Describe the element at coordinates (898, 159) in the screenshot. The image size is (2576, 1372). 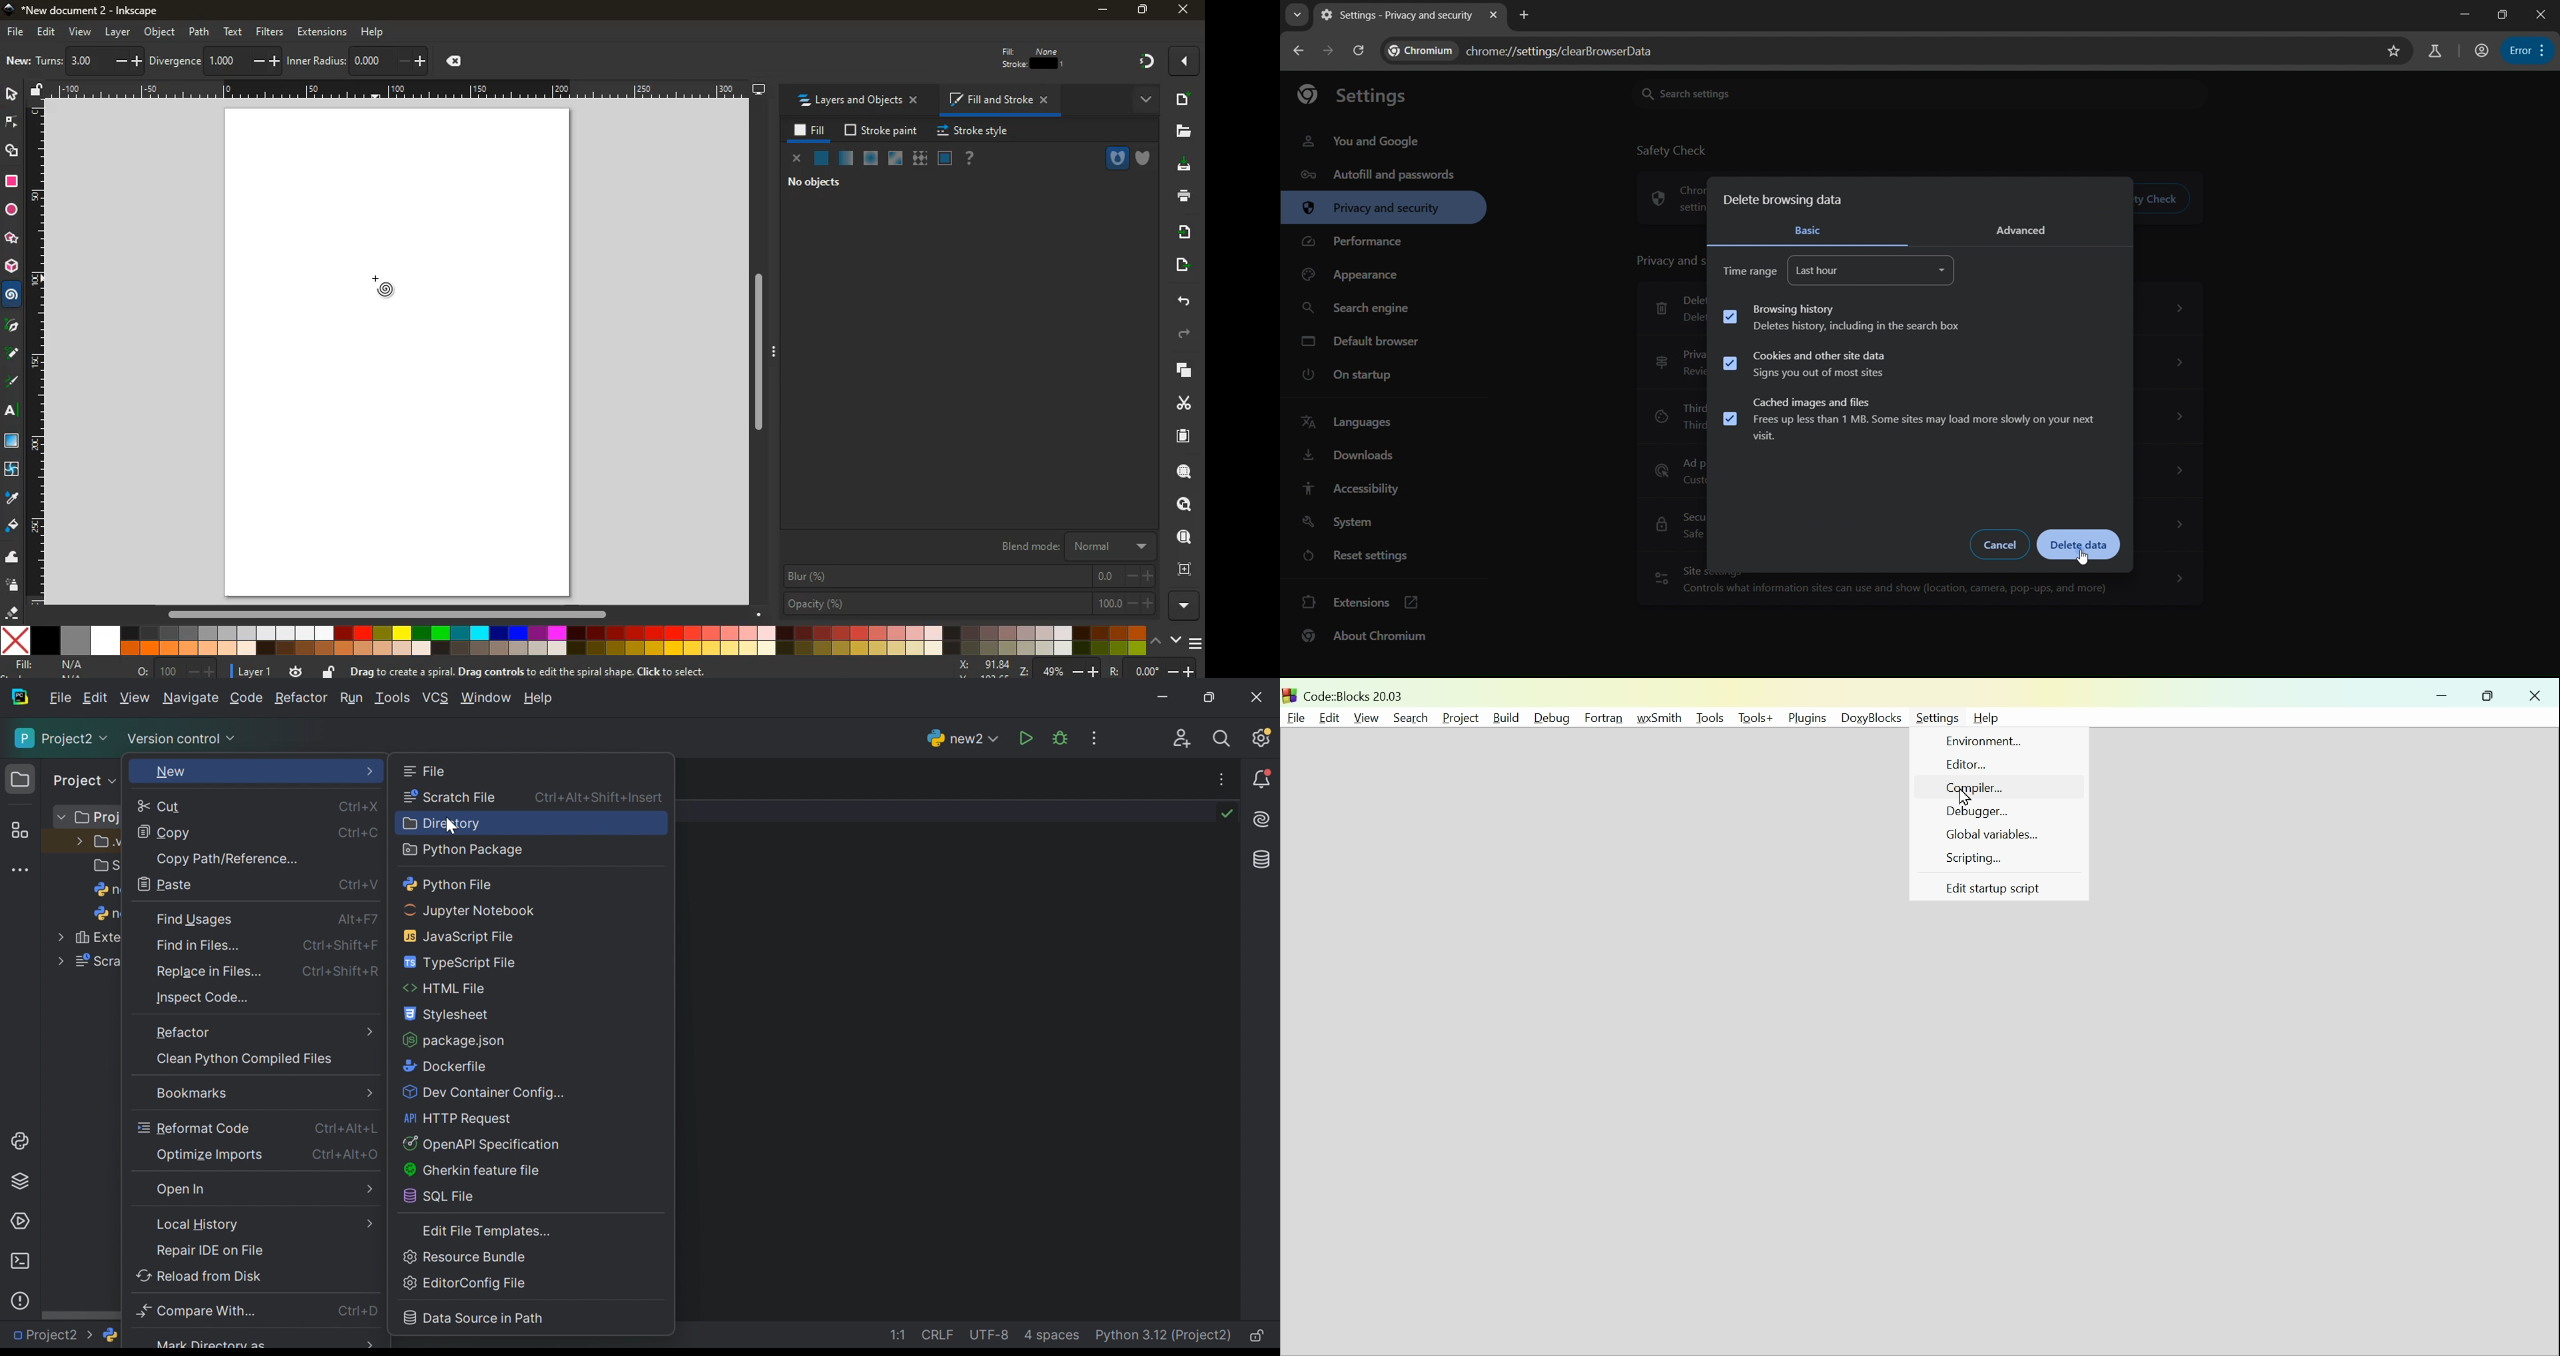
I see `glass` at that location.